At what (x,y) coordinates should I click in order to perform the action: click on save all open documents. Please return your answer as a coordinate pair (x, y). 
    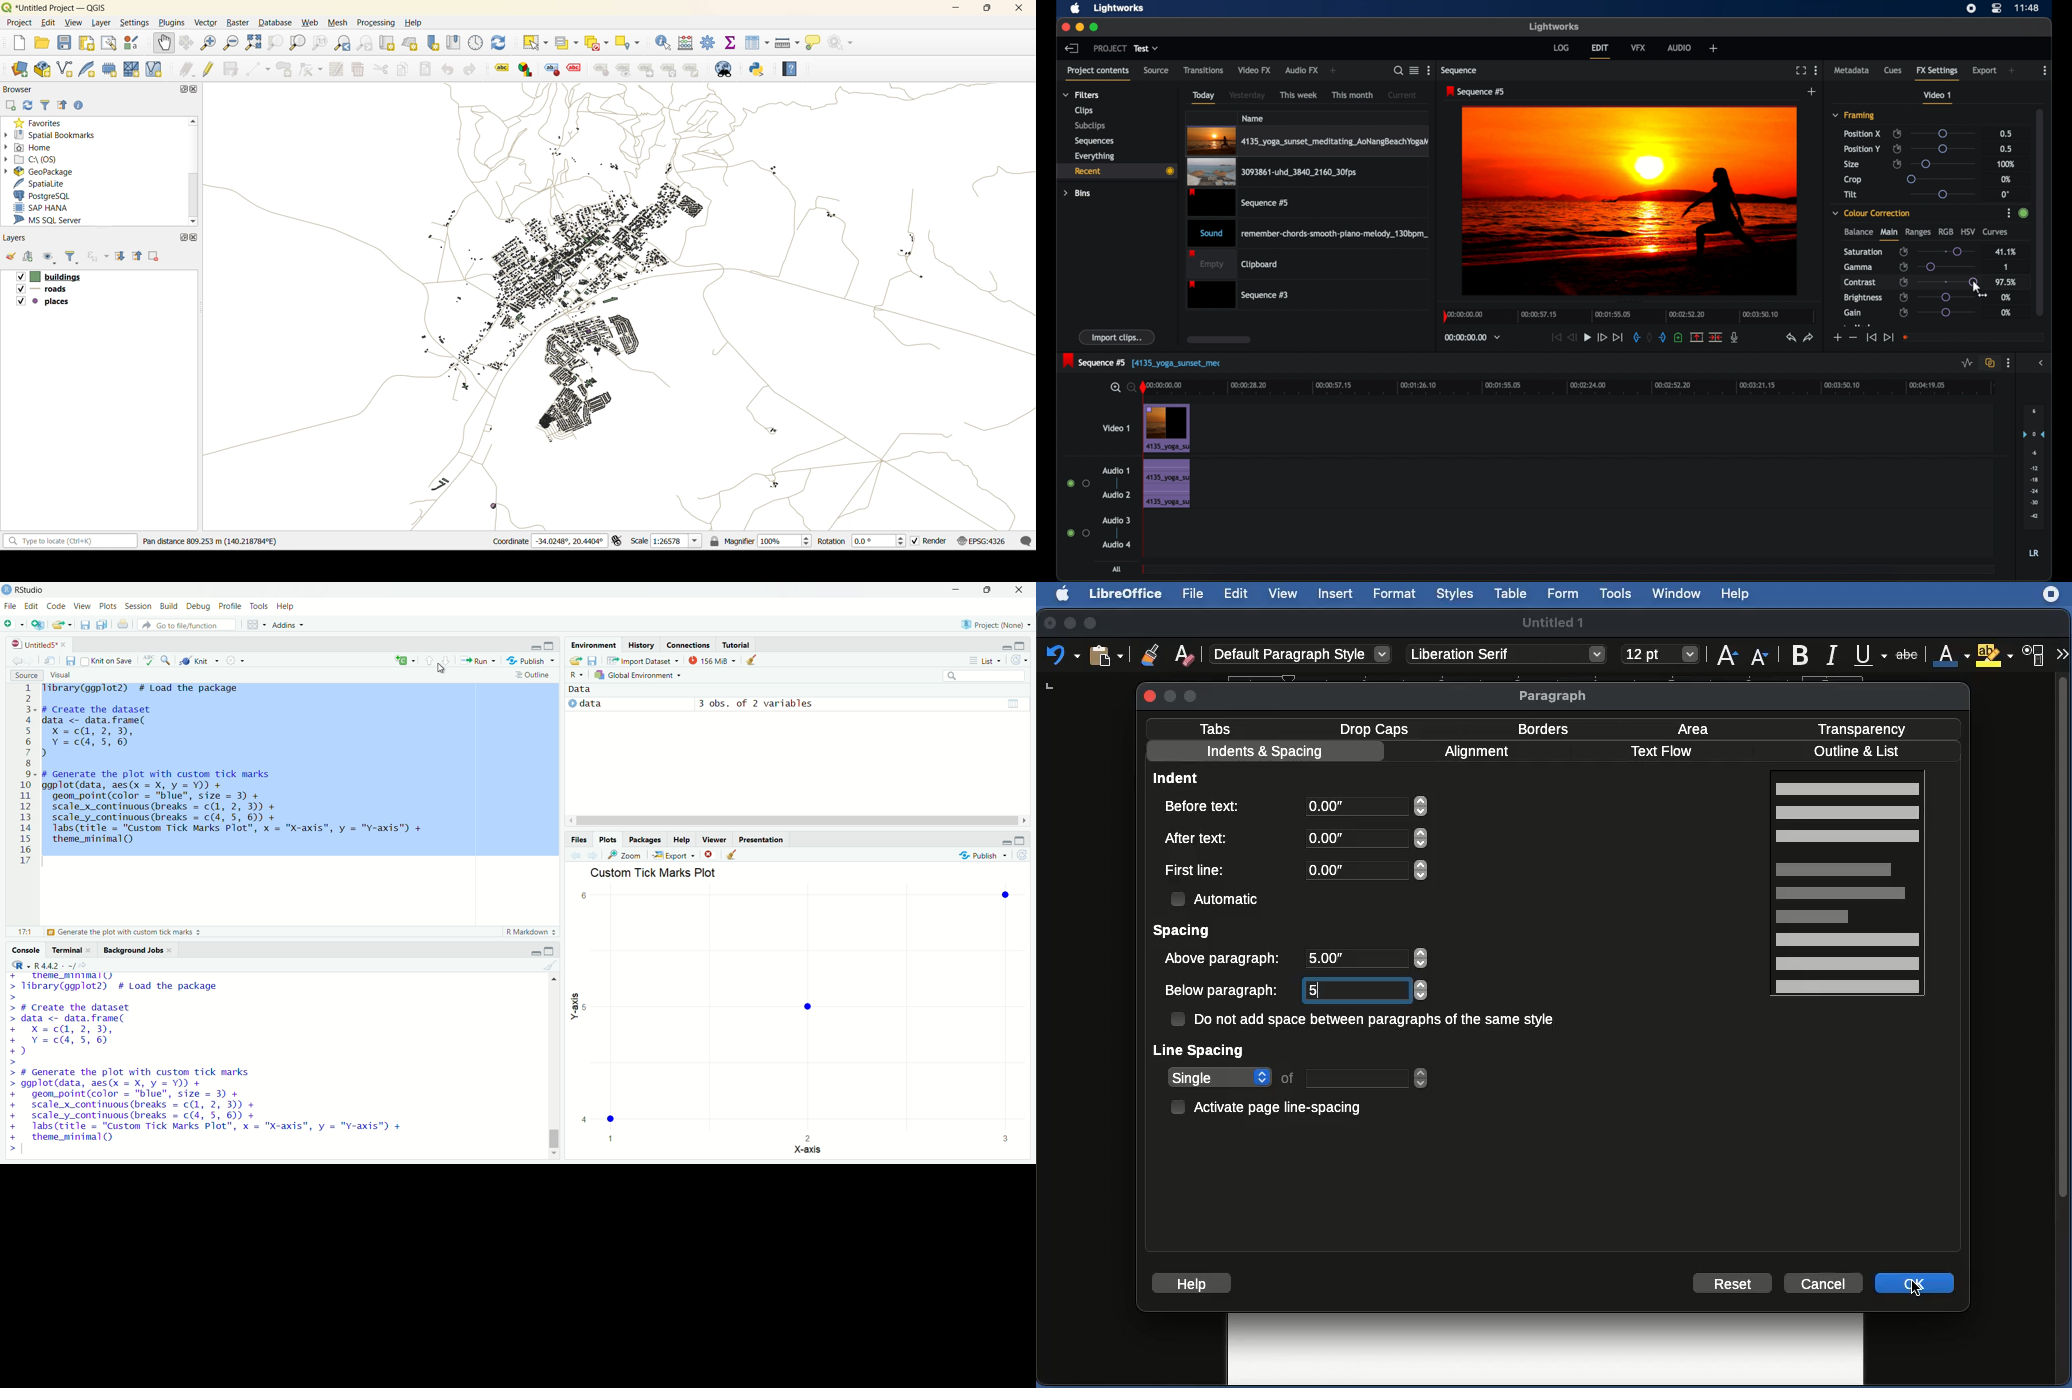
    Looking at the image, I should click on (101, 625).